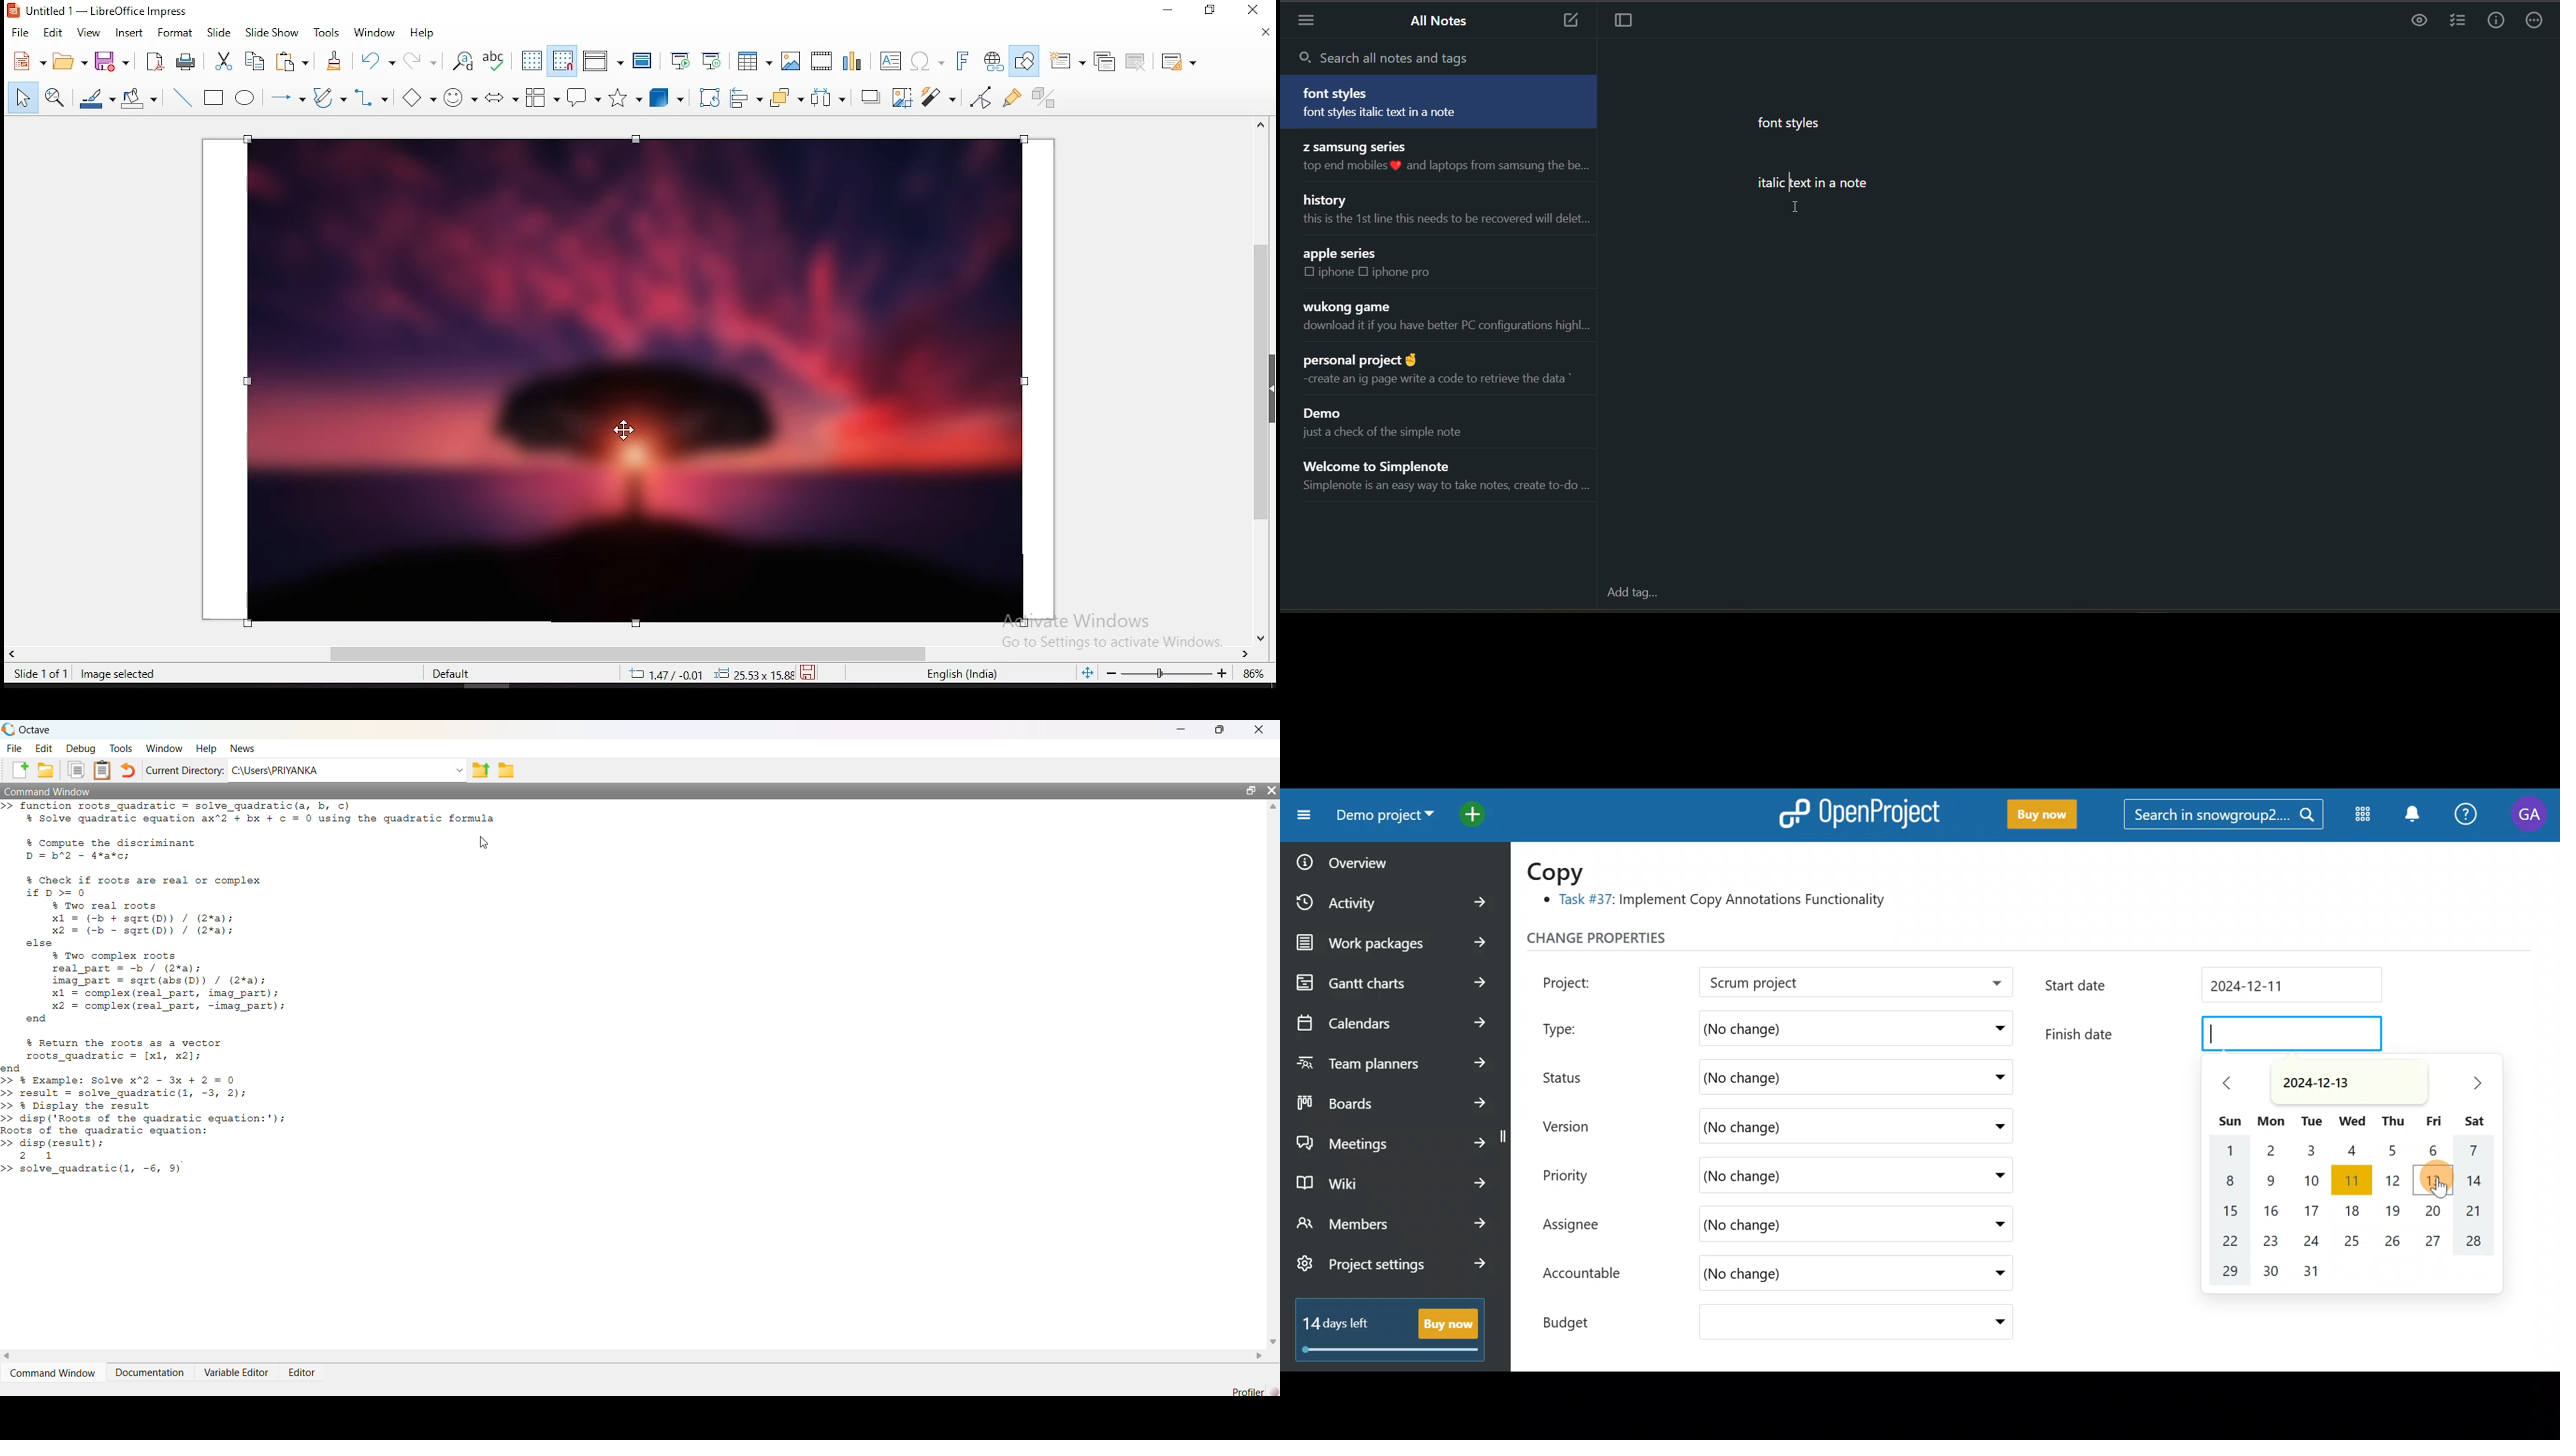 The image size is (2576, 1456). I want to click on Help, so click(2467, 816).